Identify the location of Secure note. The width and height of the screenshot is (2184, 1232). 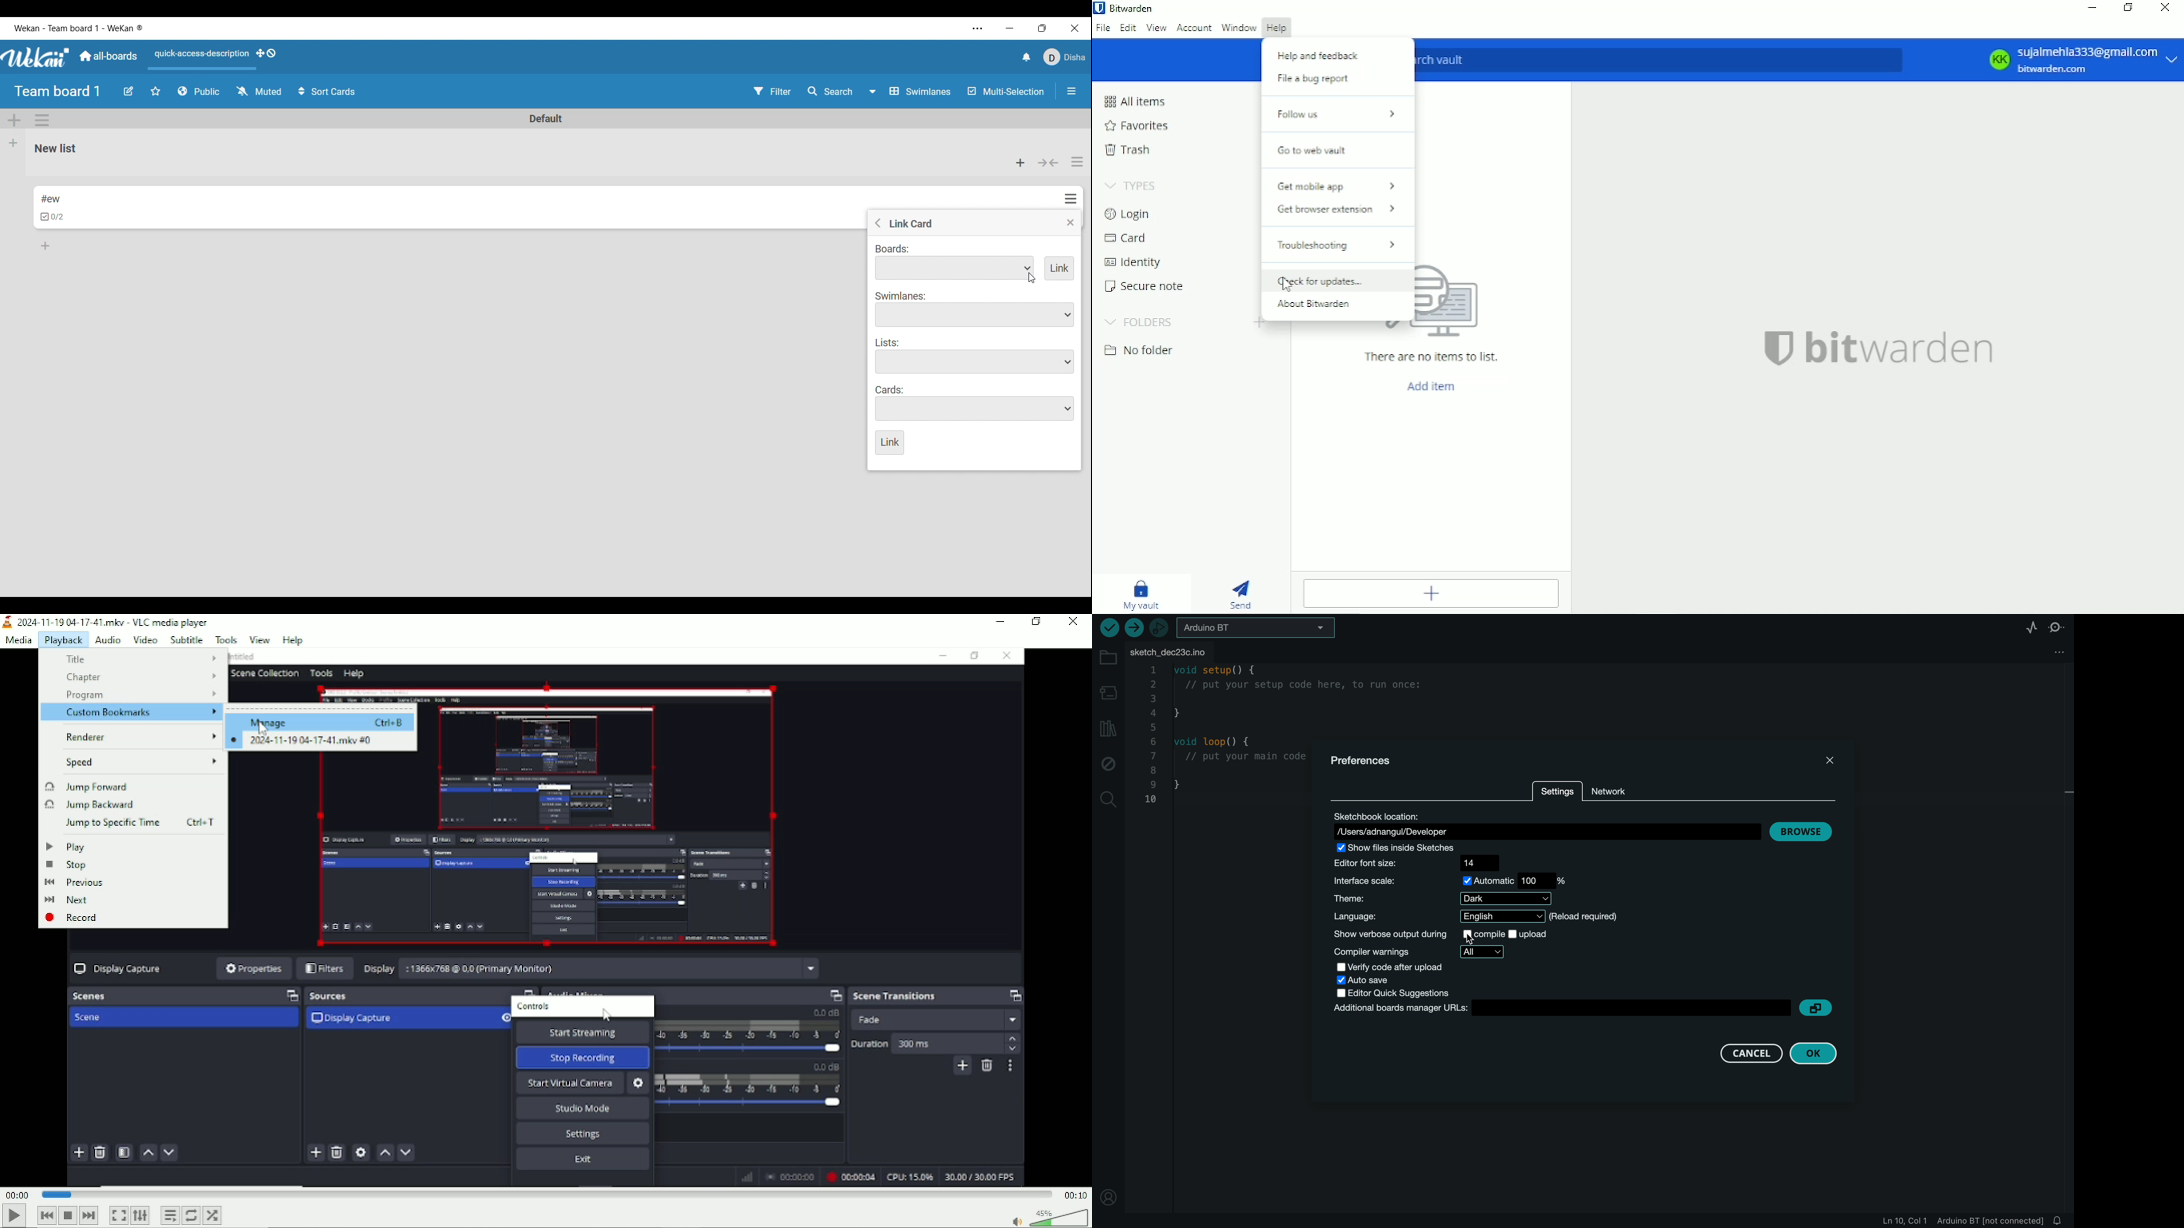
(1144, 286).